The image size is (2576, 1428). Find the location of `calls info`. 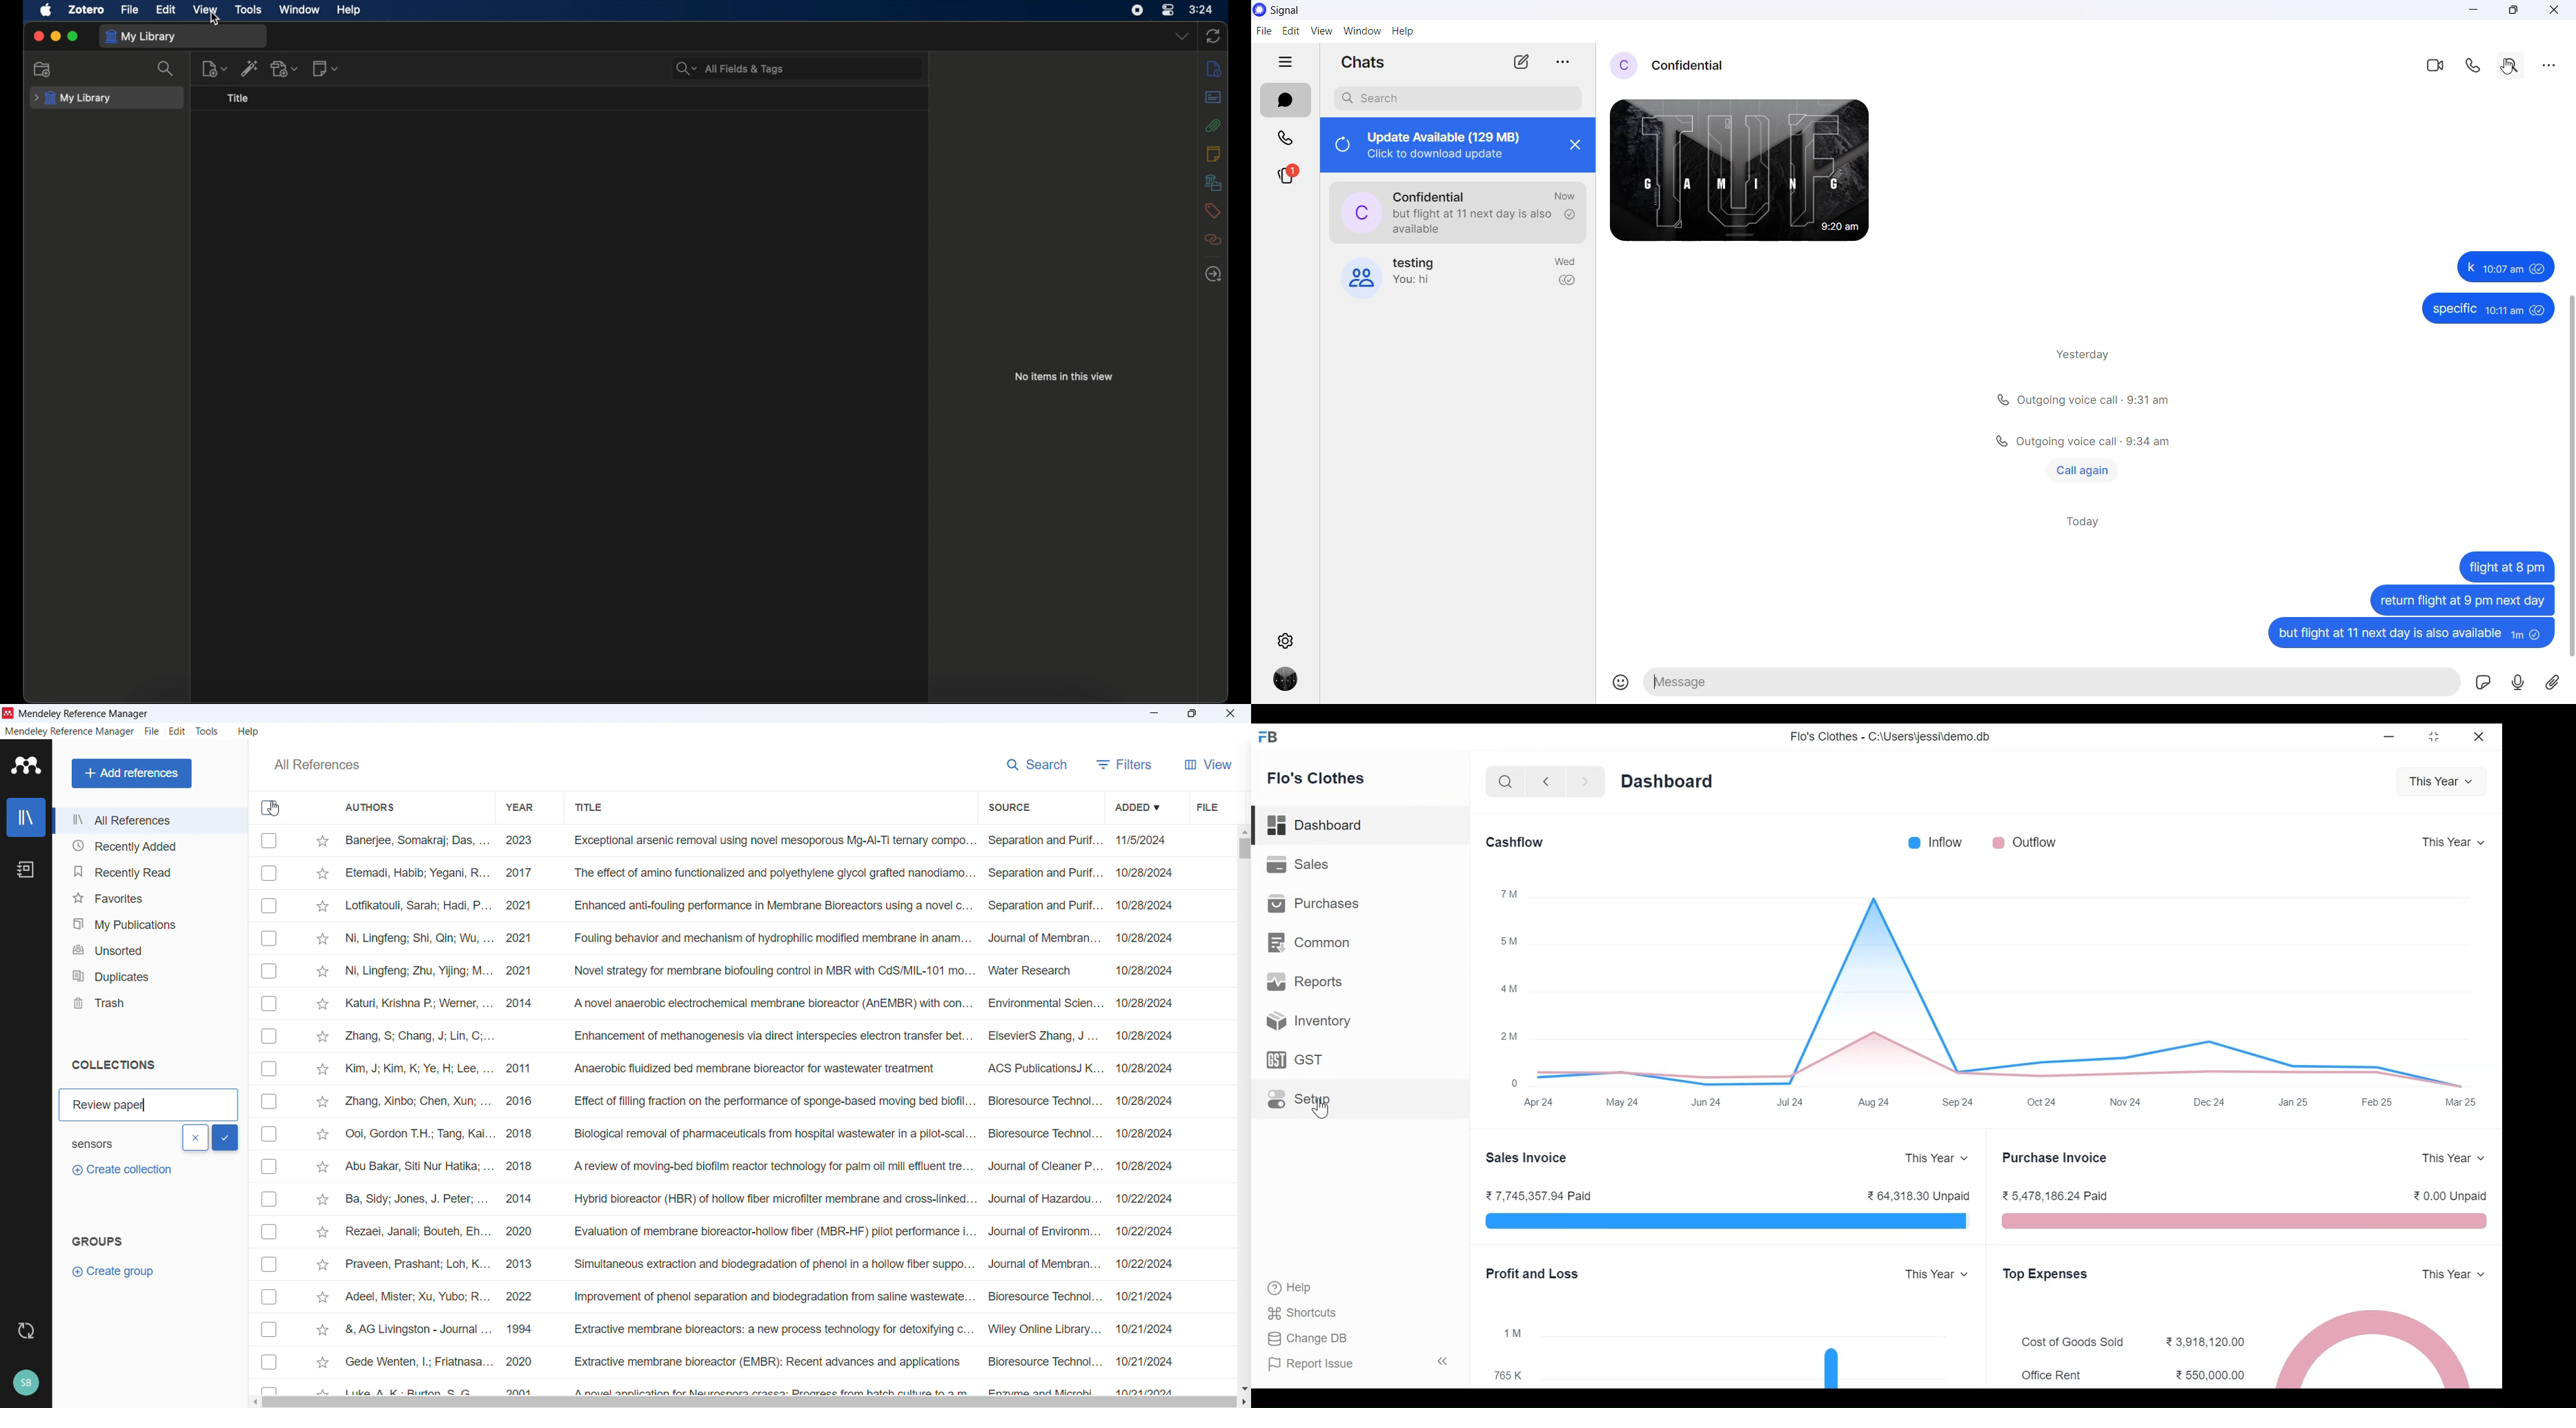

calls info is located at coordinates (2085, 400).